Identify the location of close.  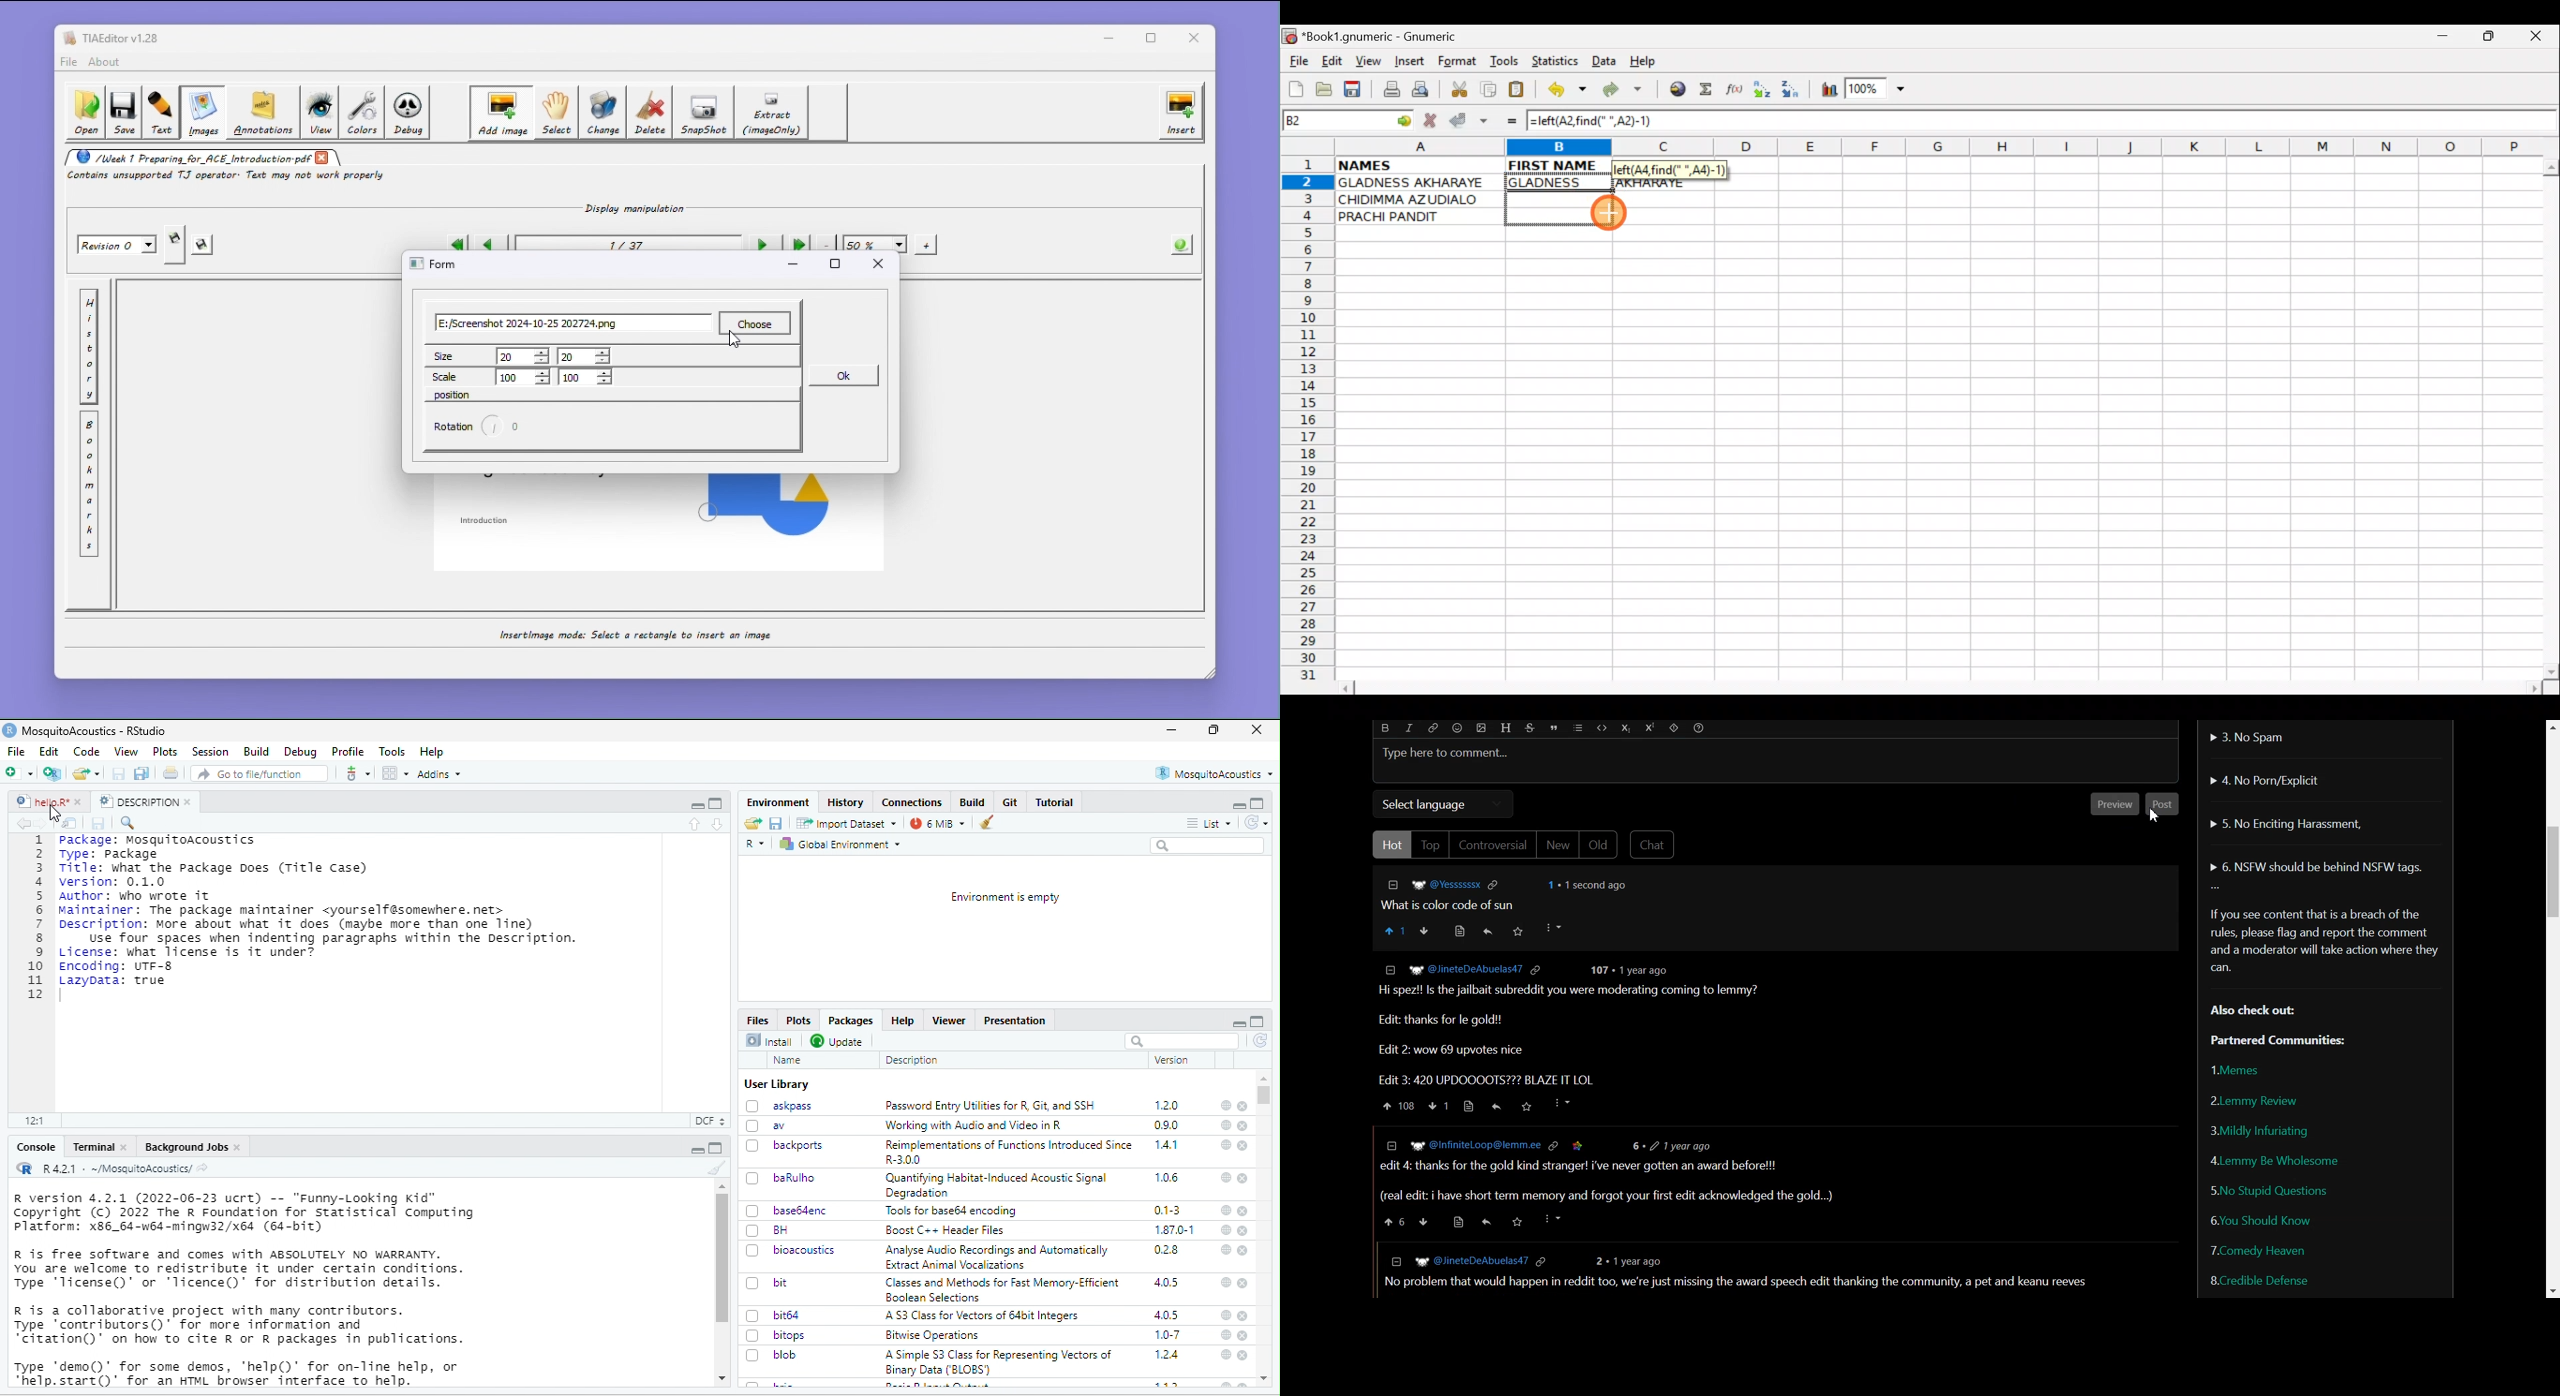
(1258, 730).